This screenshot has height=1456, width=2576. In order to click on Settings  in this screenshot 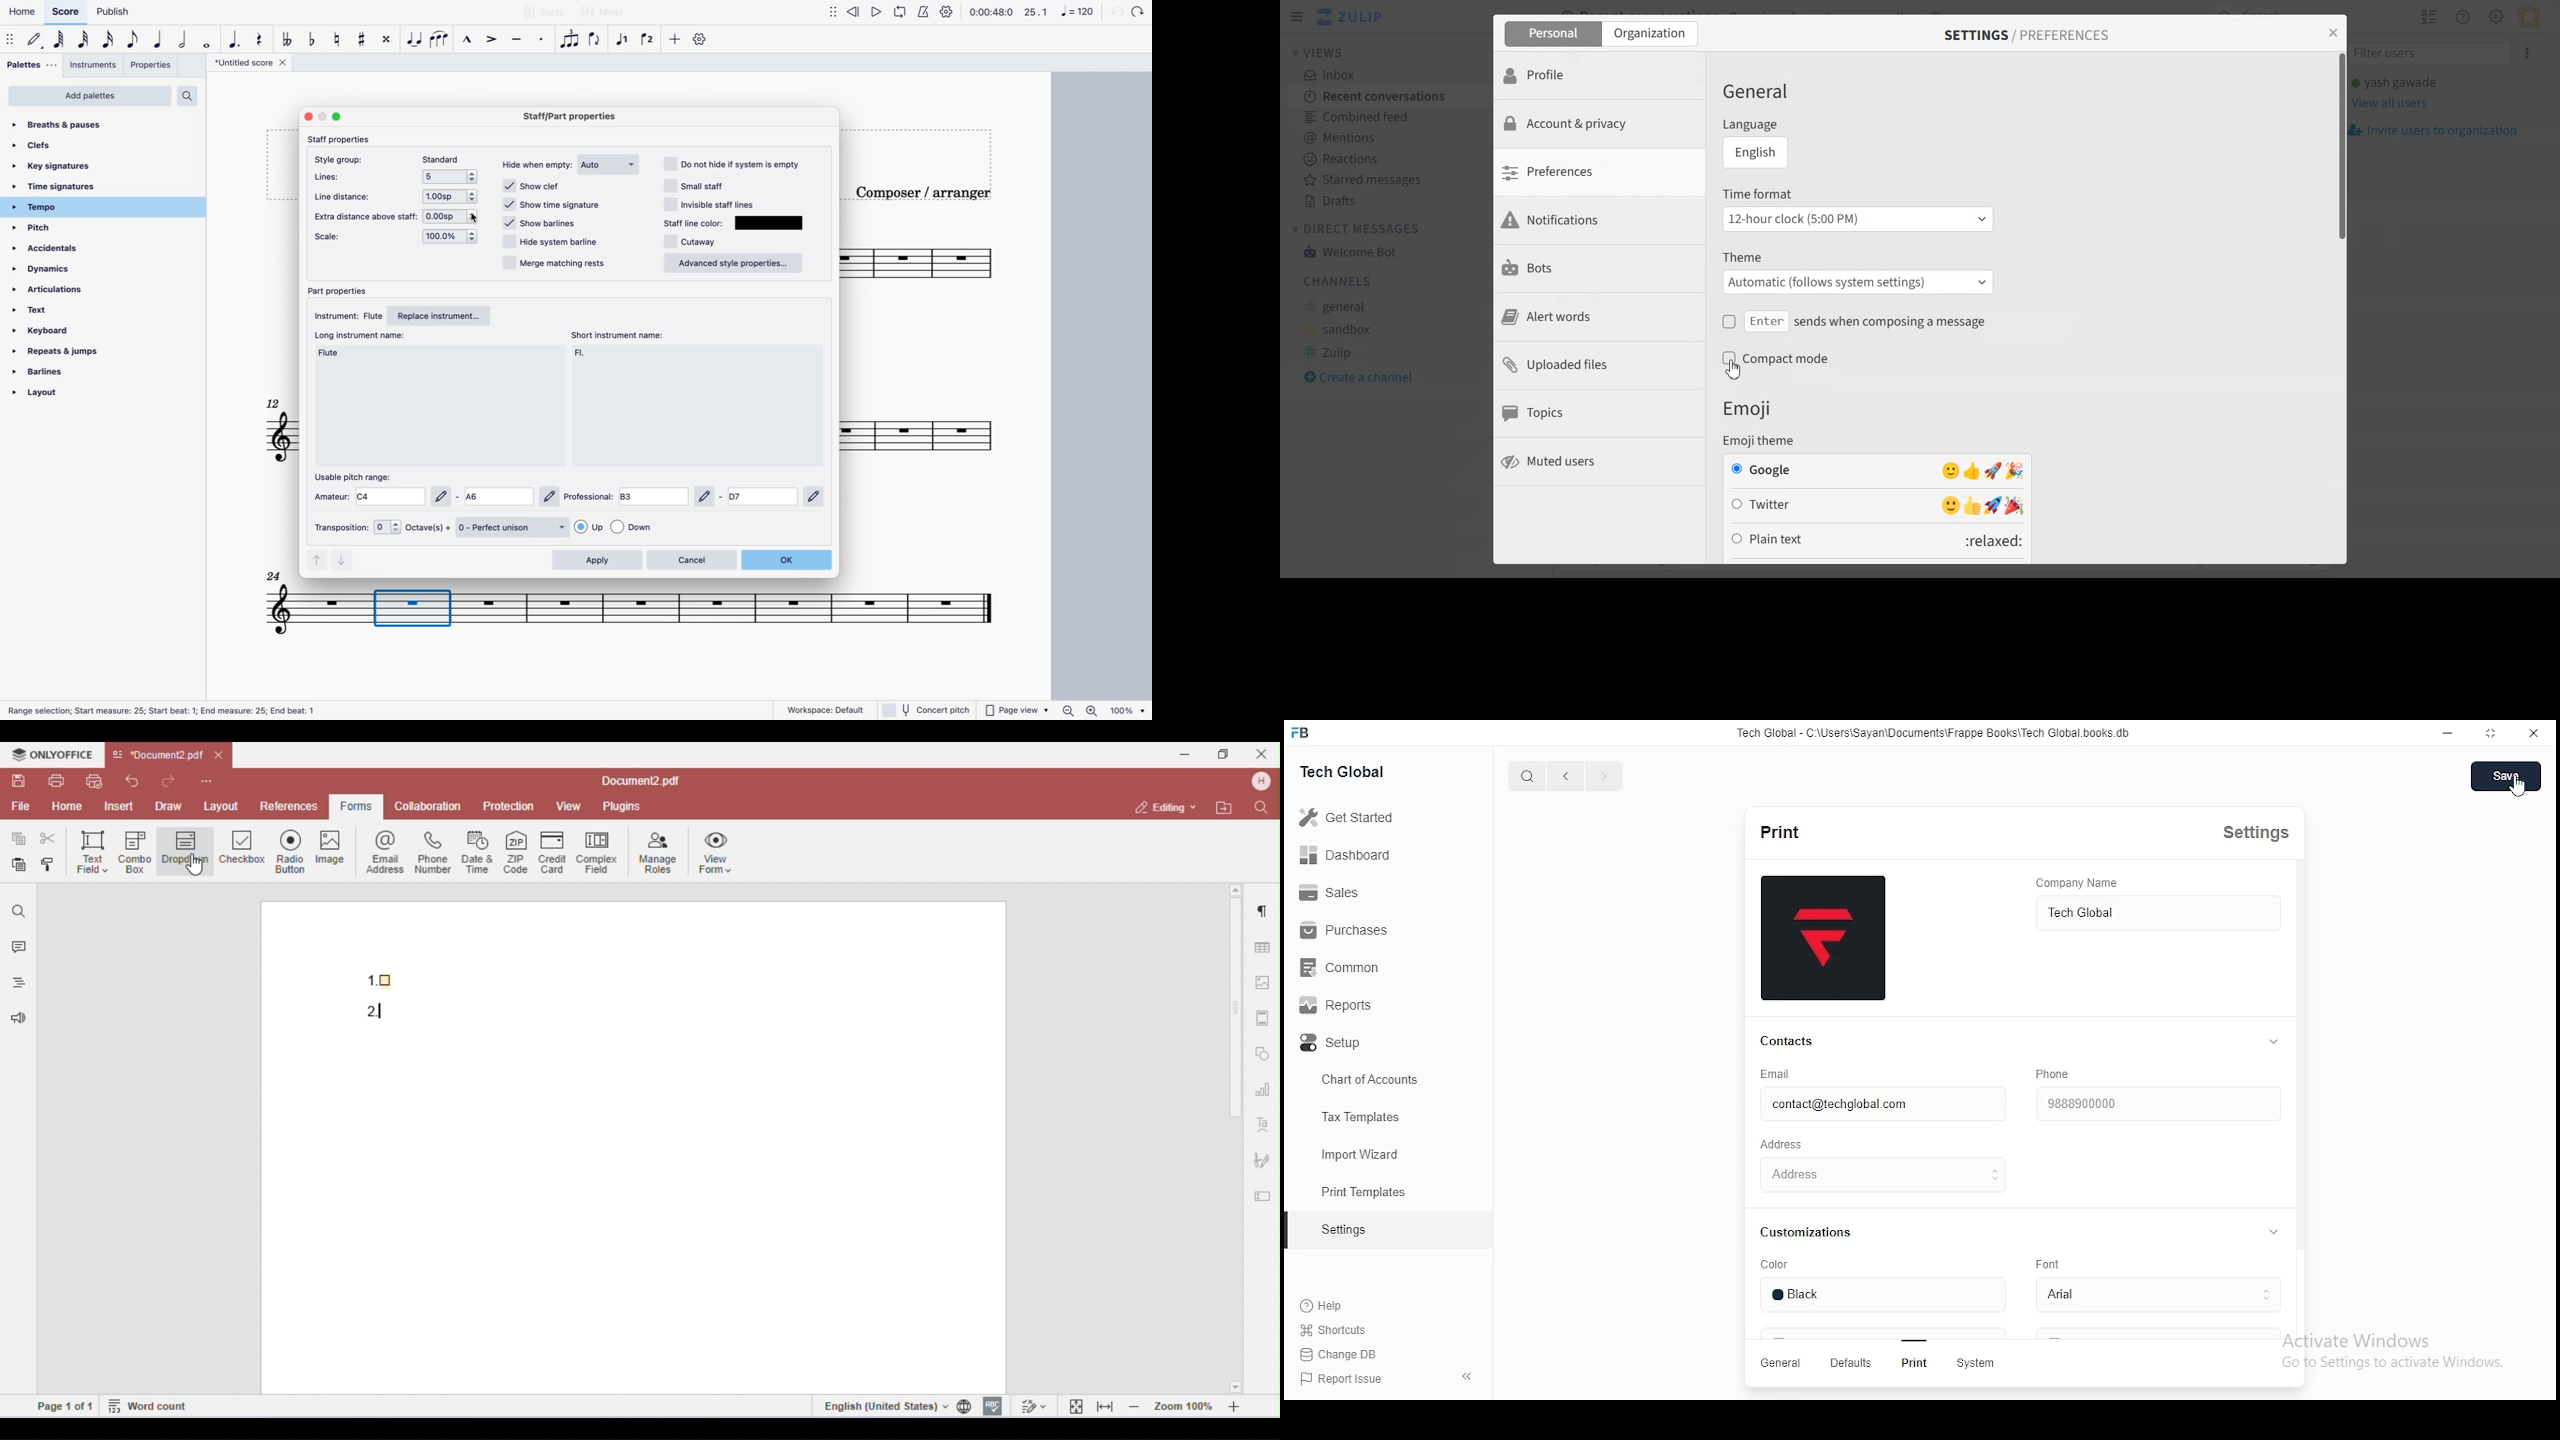, I will do `click(1343, 1232)`.